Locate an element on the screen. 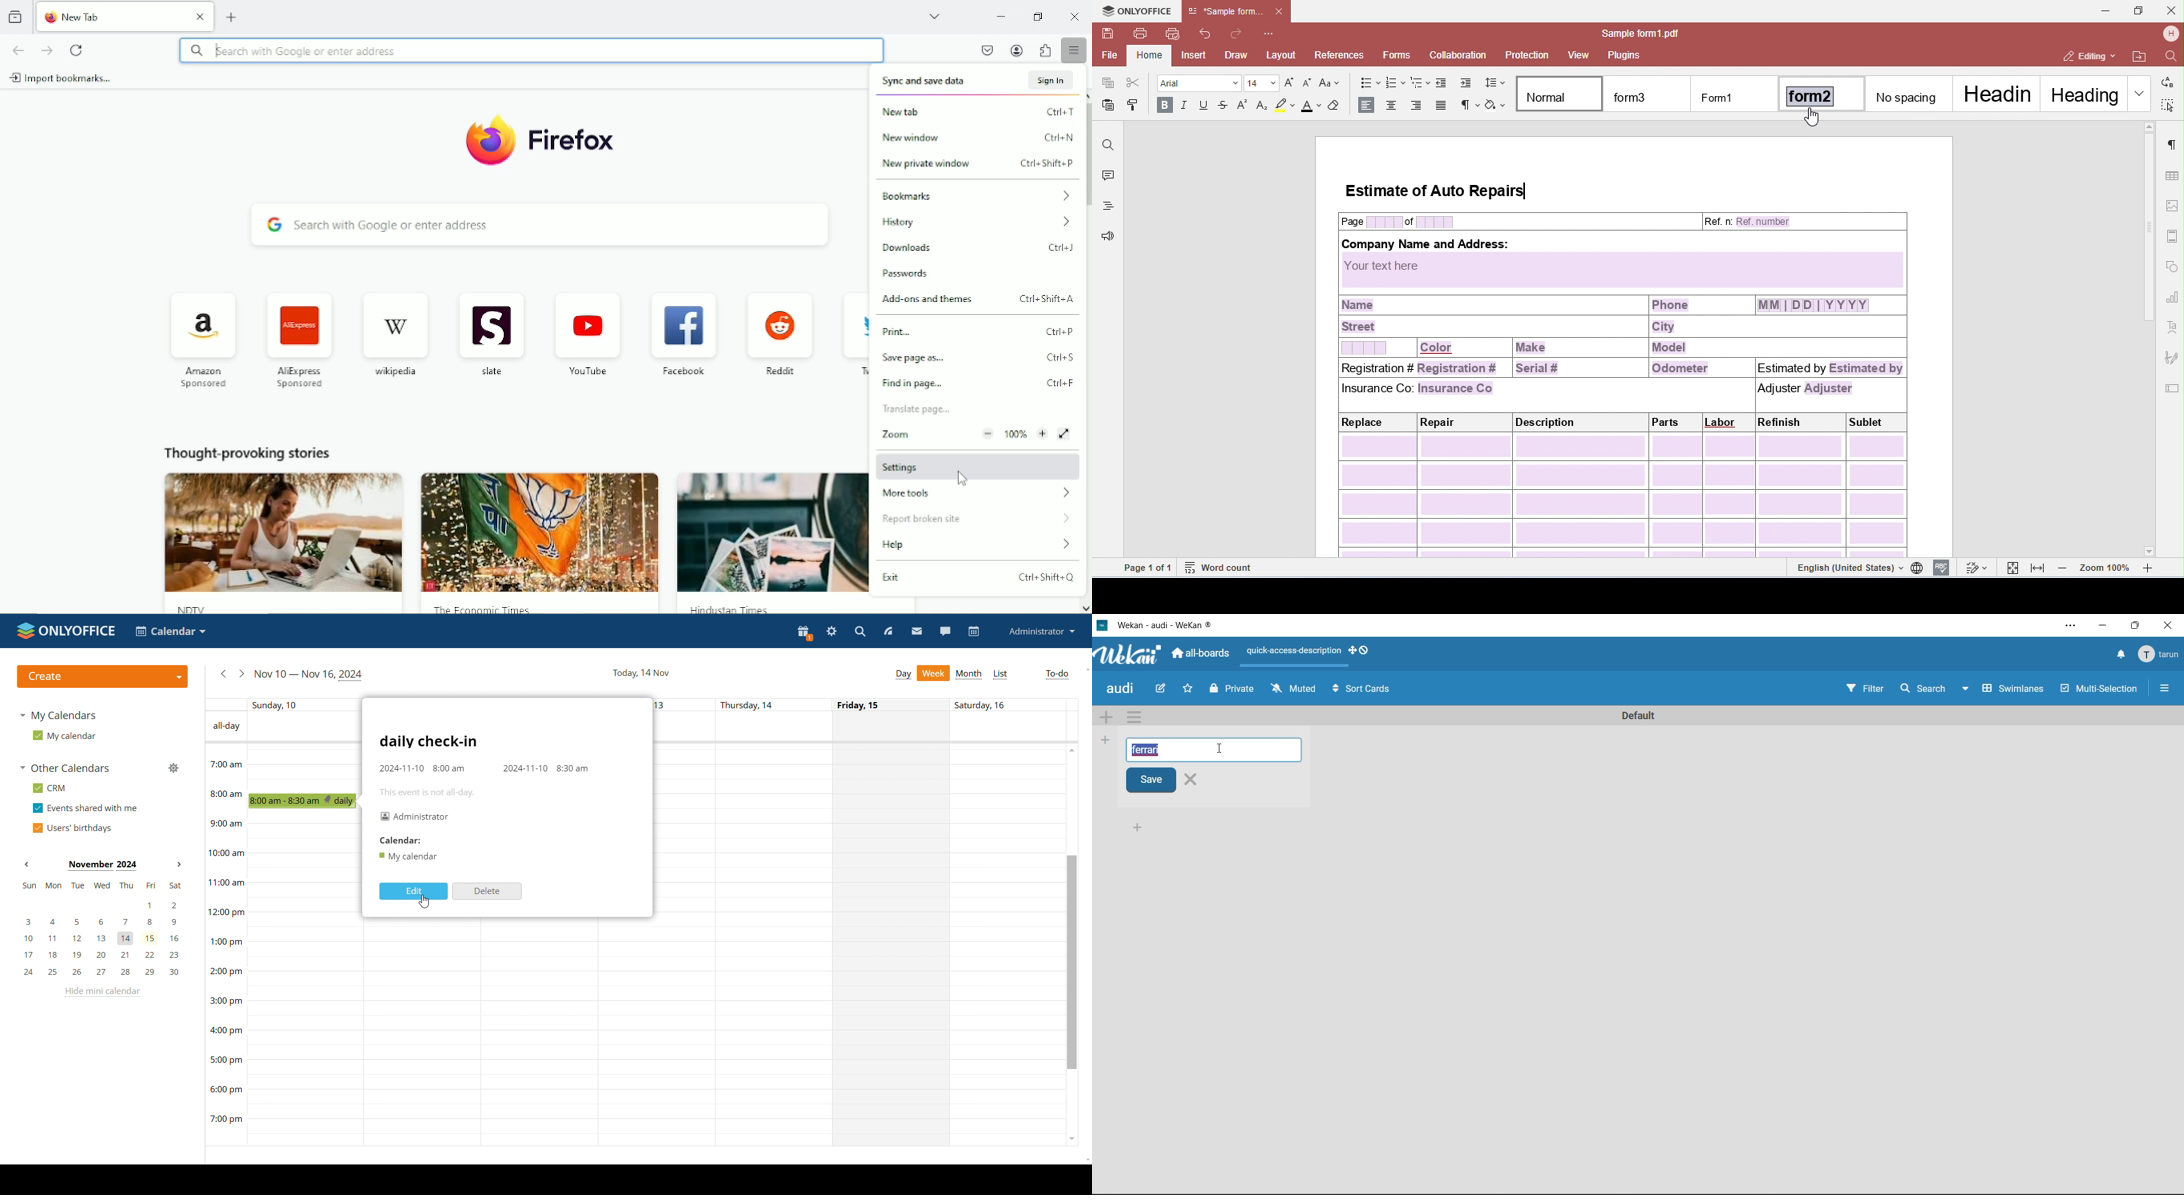  image is located at coordinates (541, 533).